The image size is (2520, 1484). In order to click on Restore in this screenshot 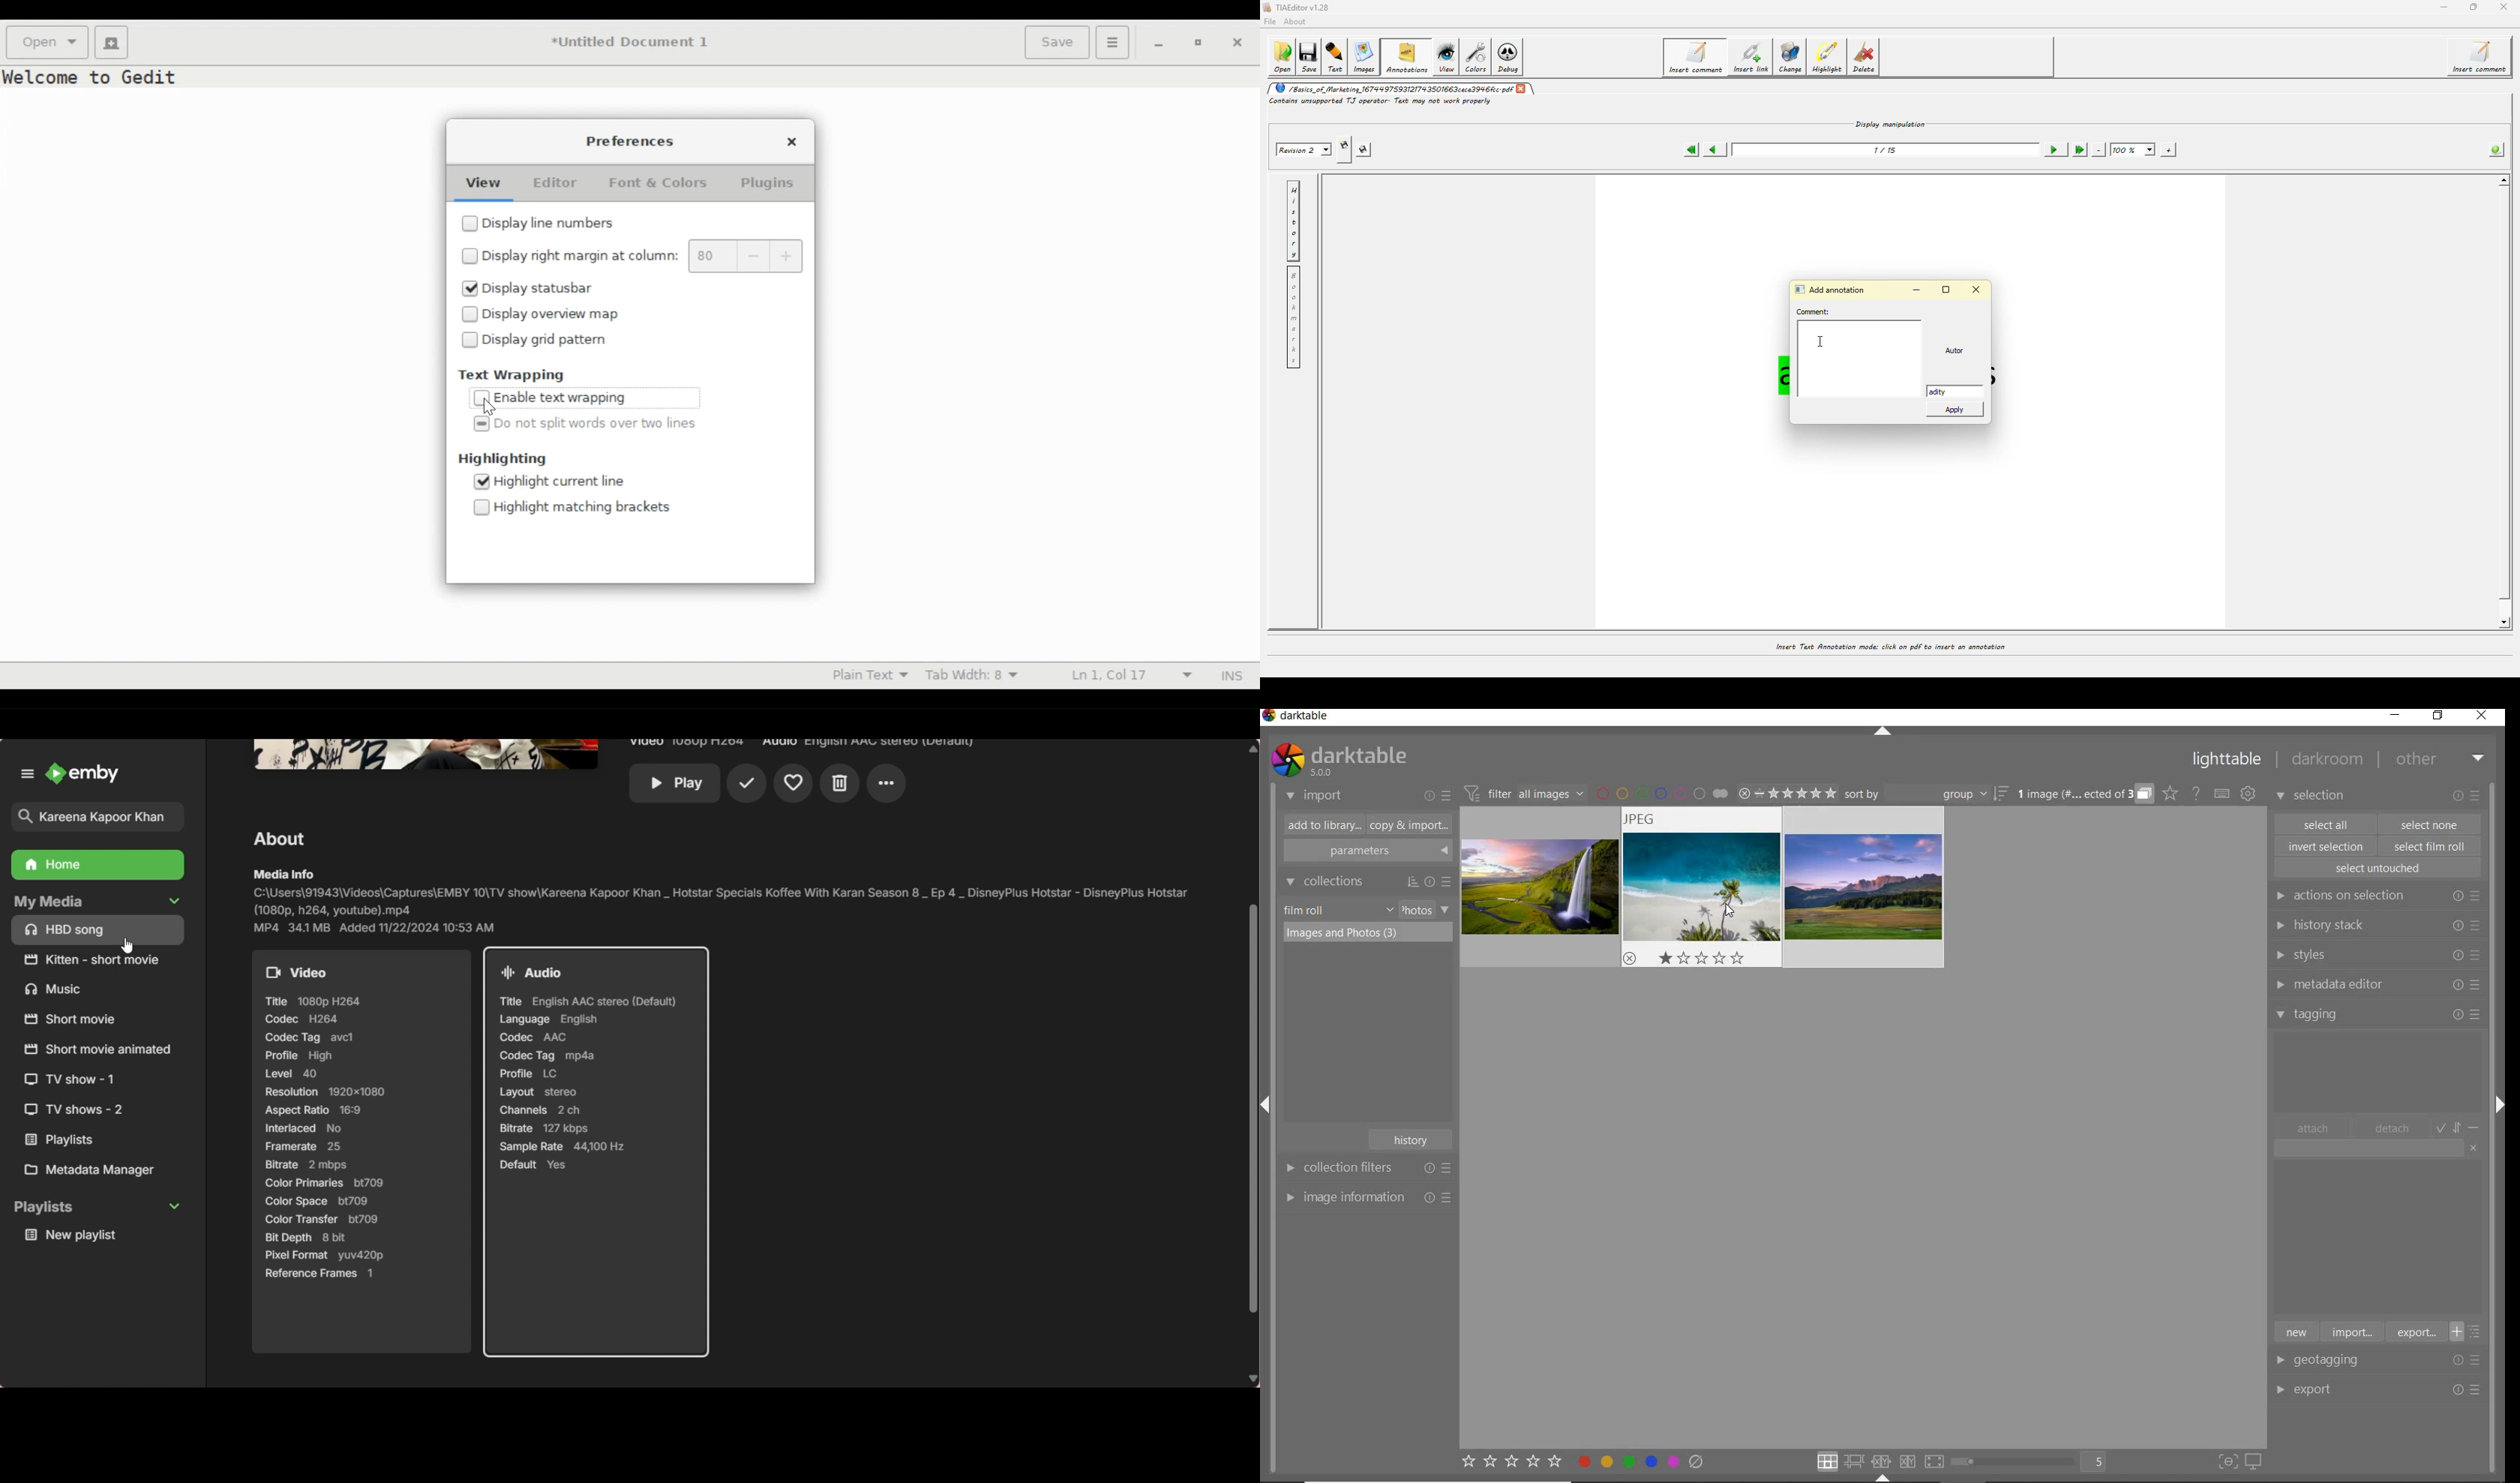, I will do `click(1196, 42)`.